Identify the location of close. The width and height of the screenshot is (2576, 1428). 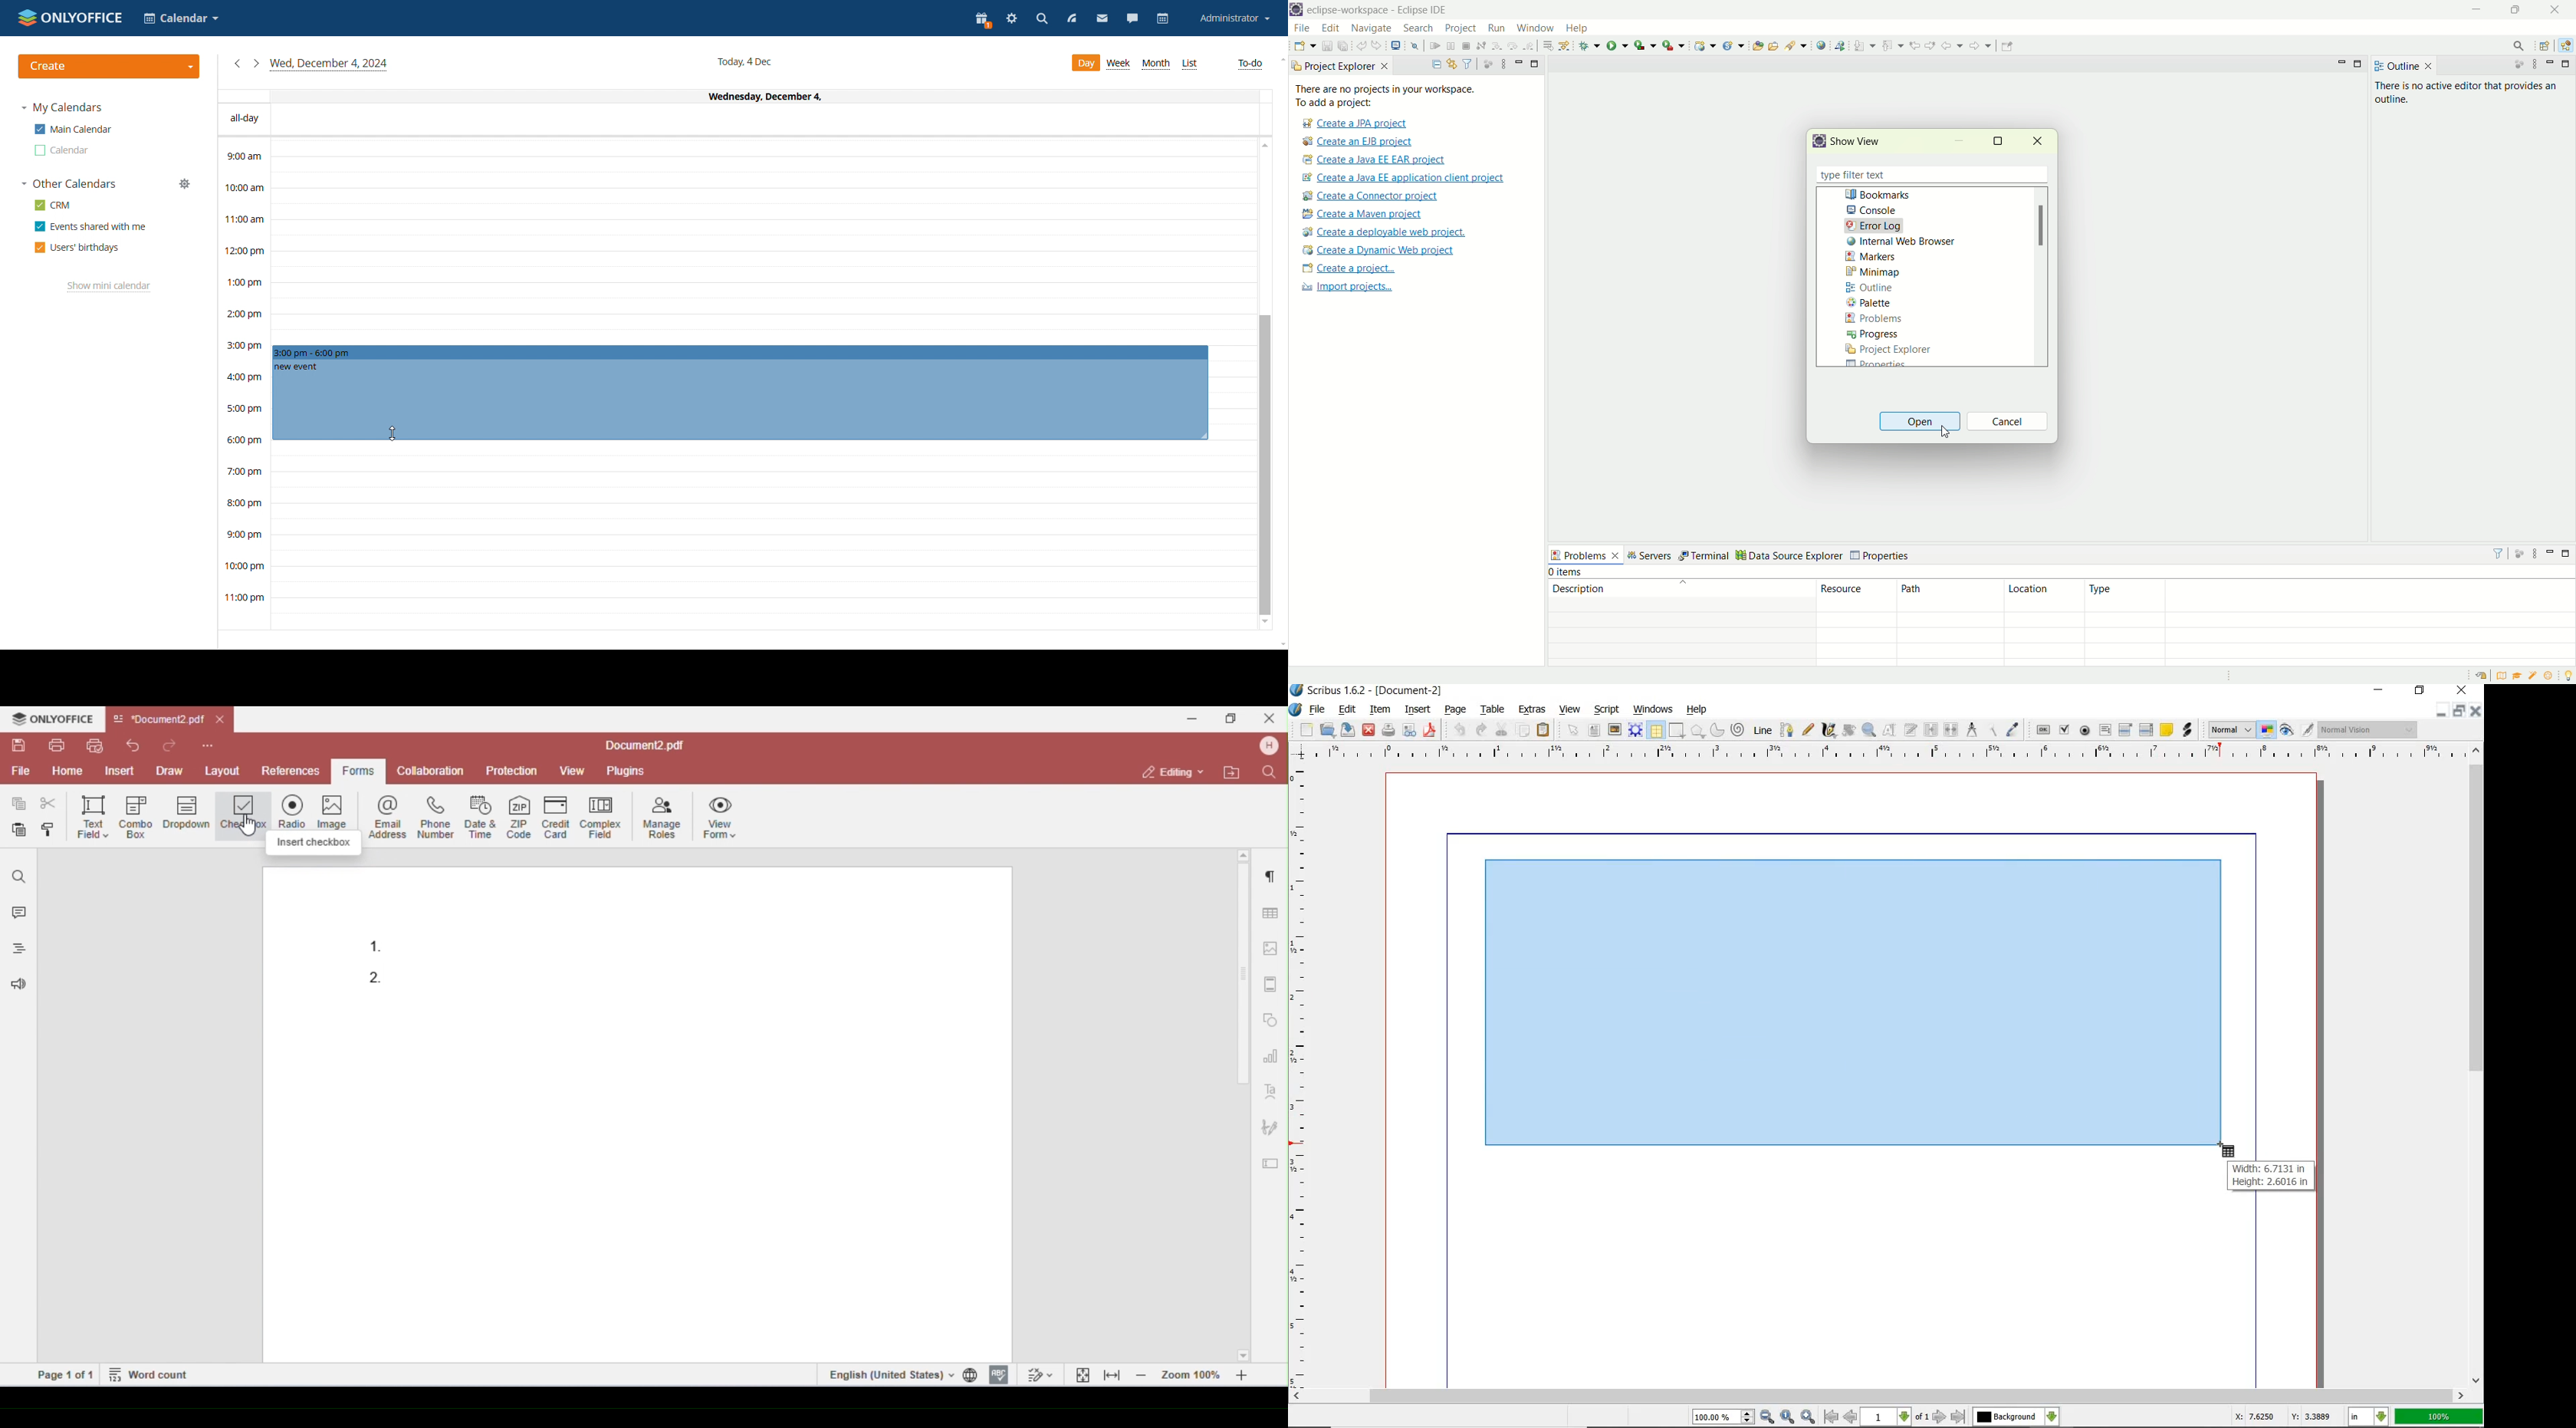
(1368, 730).